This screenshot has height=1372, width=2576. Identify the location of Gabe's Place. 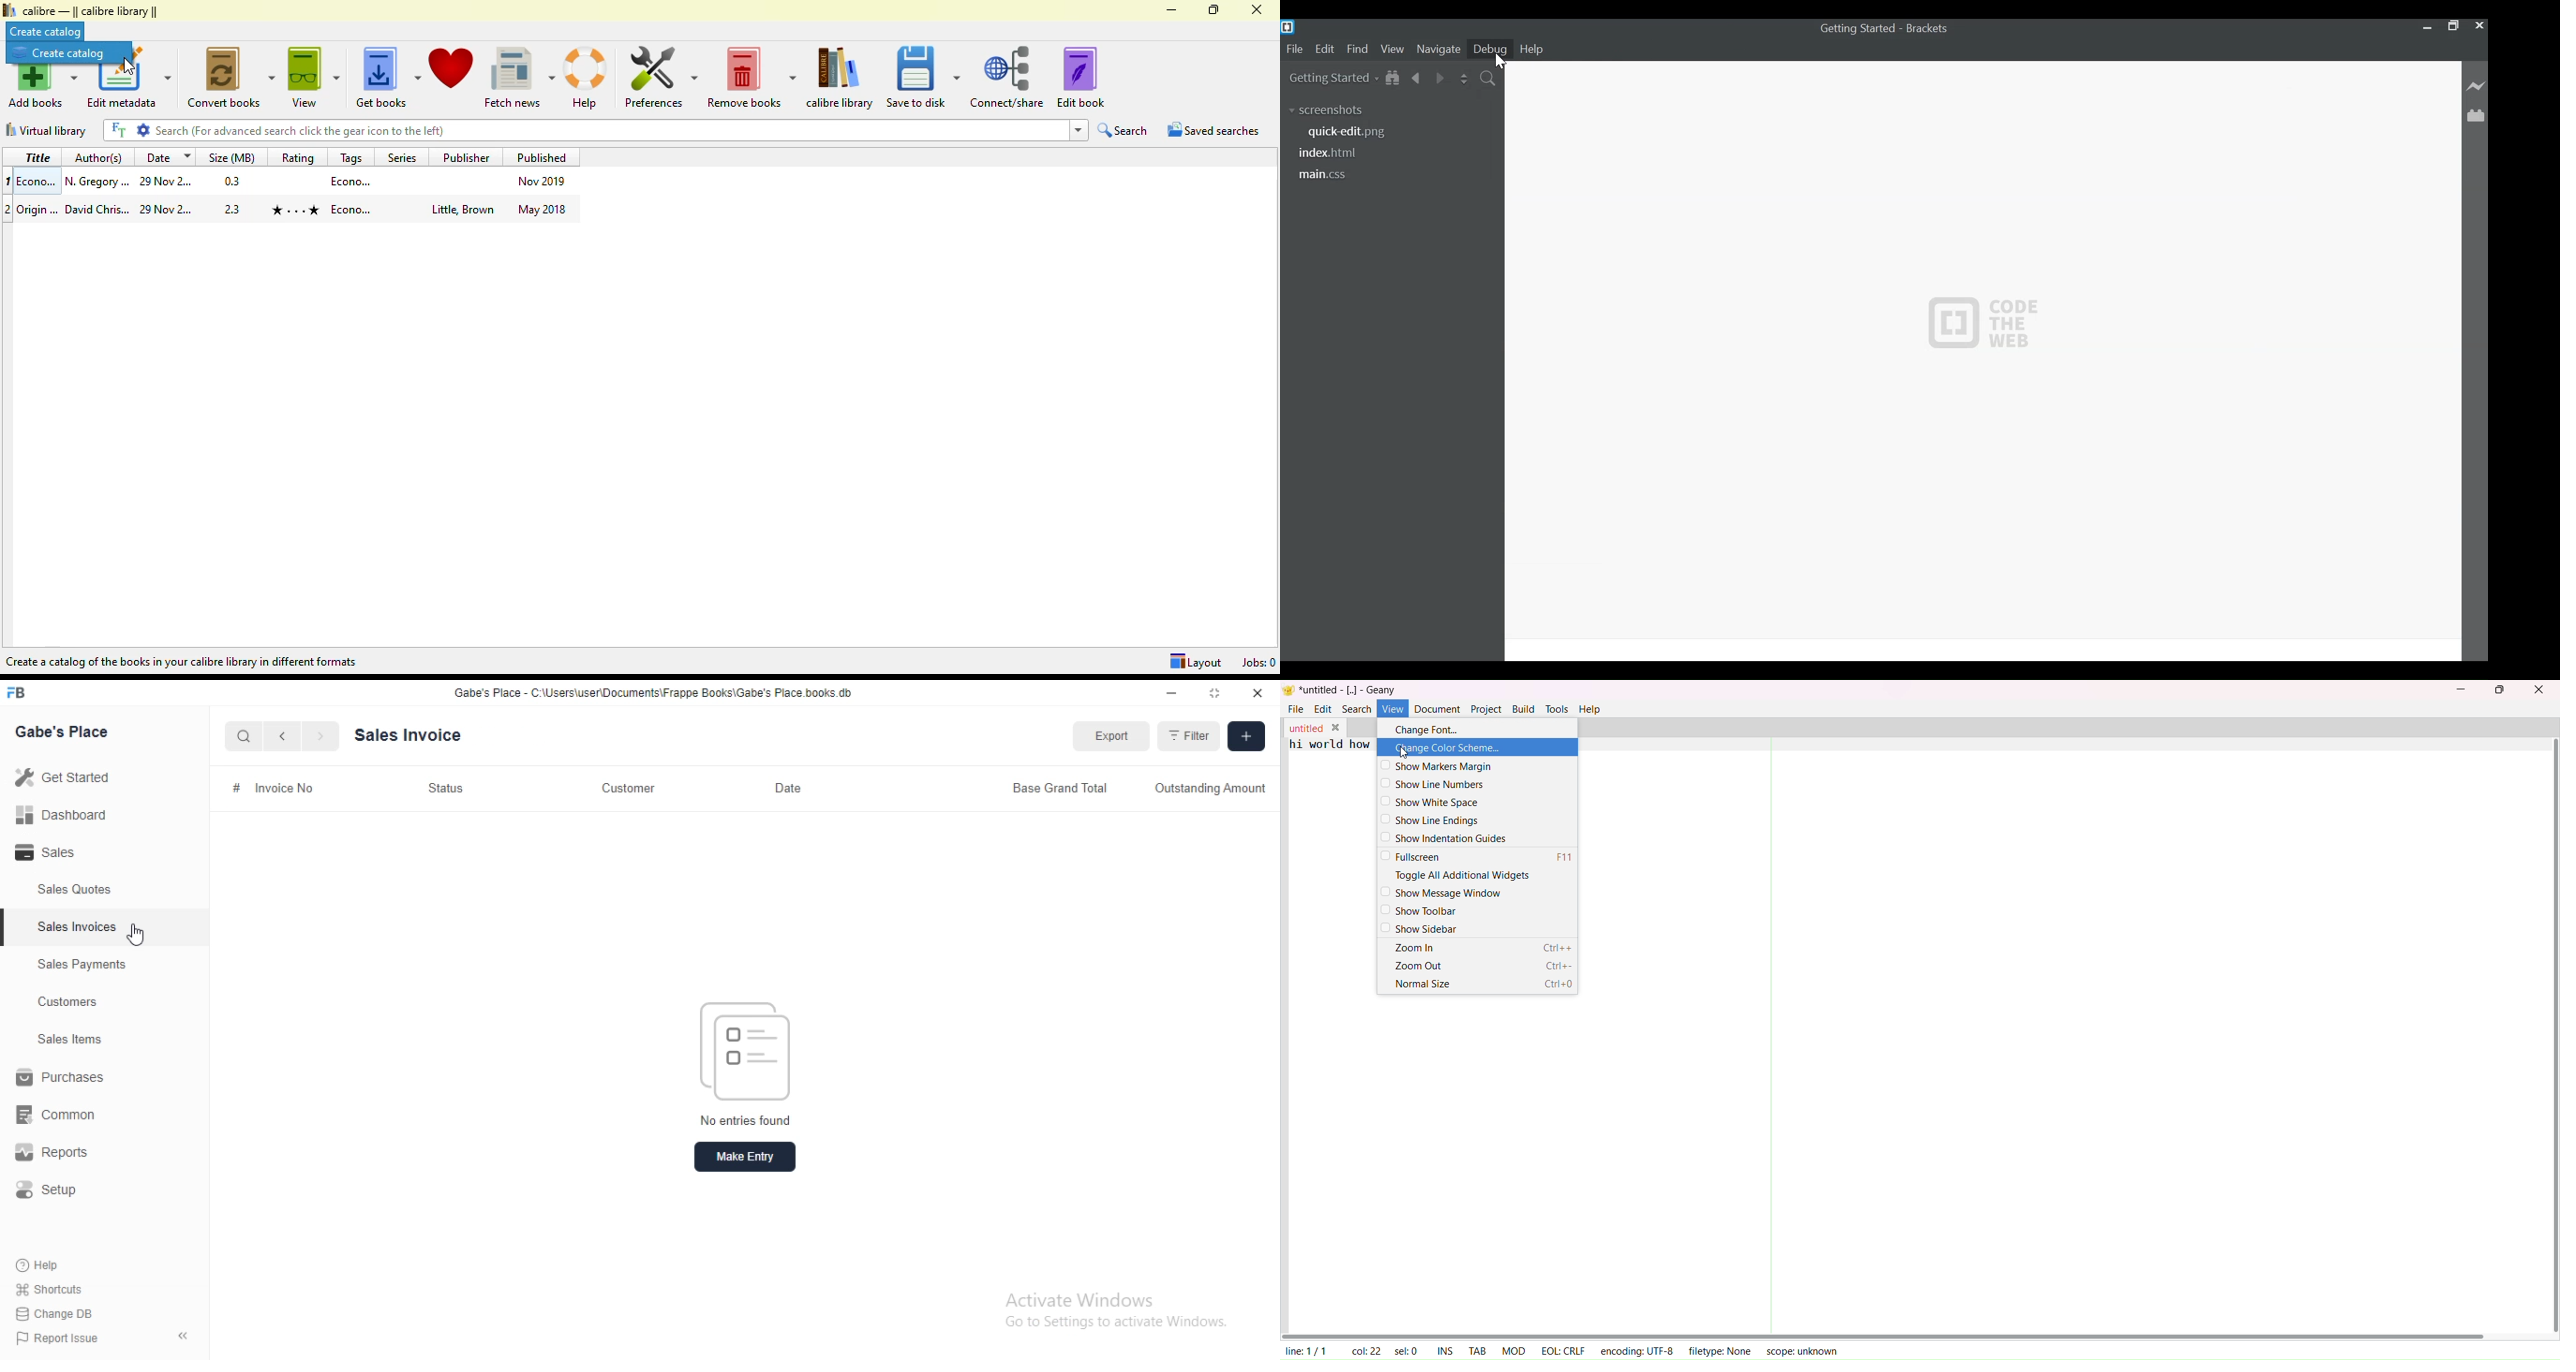
(65, 732).